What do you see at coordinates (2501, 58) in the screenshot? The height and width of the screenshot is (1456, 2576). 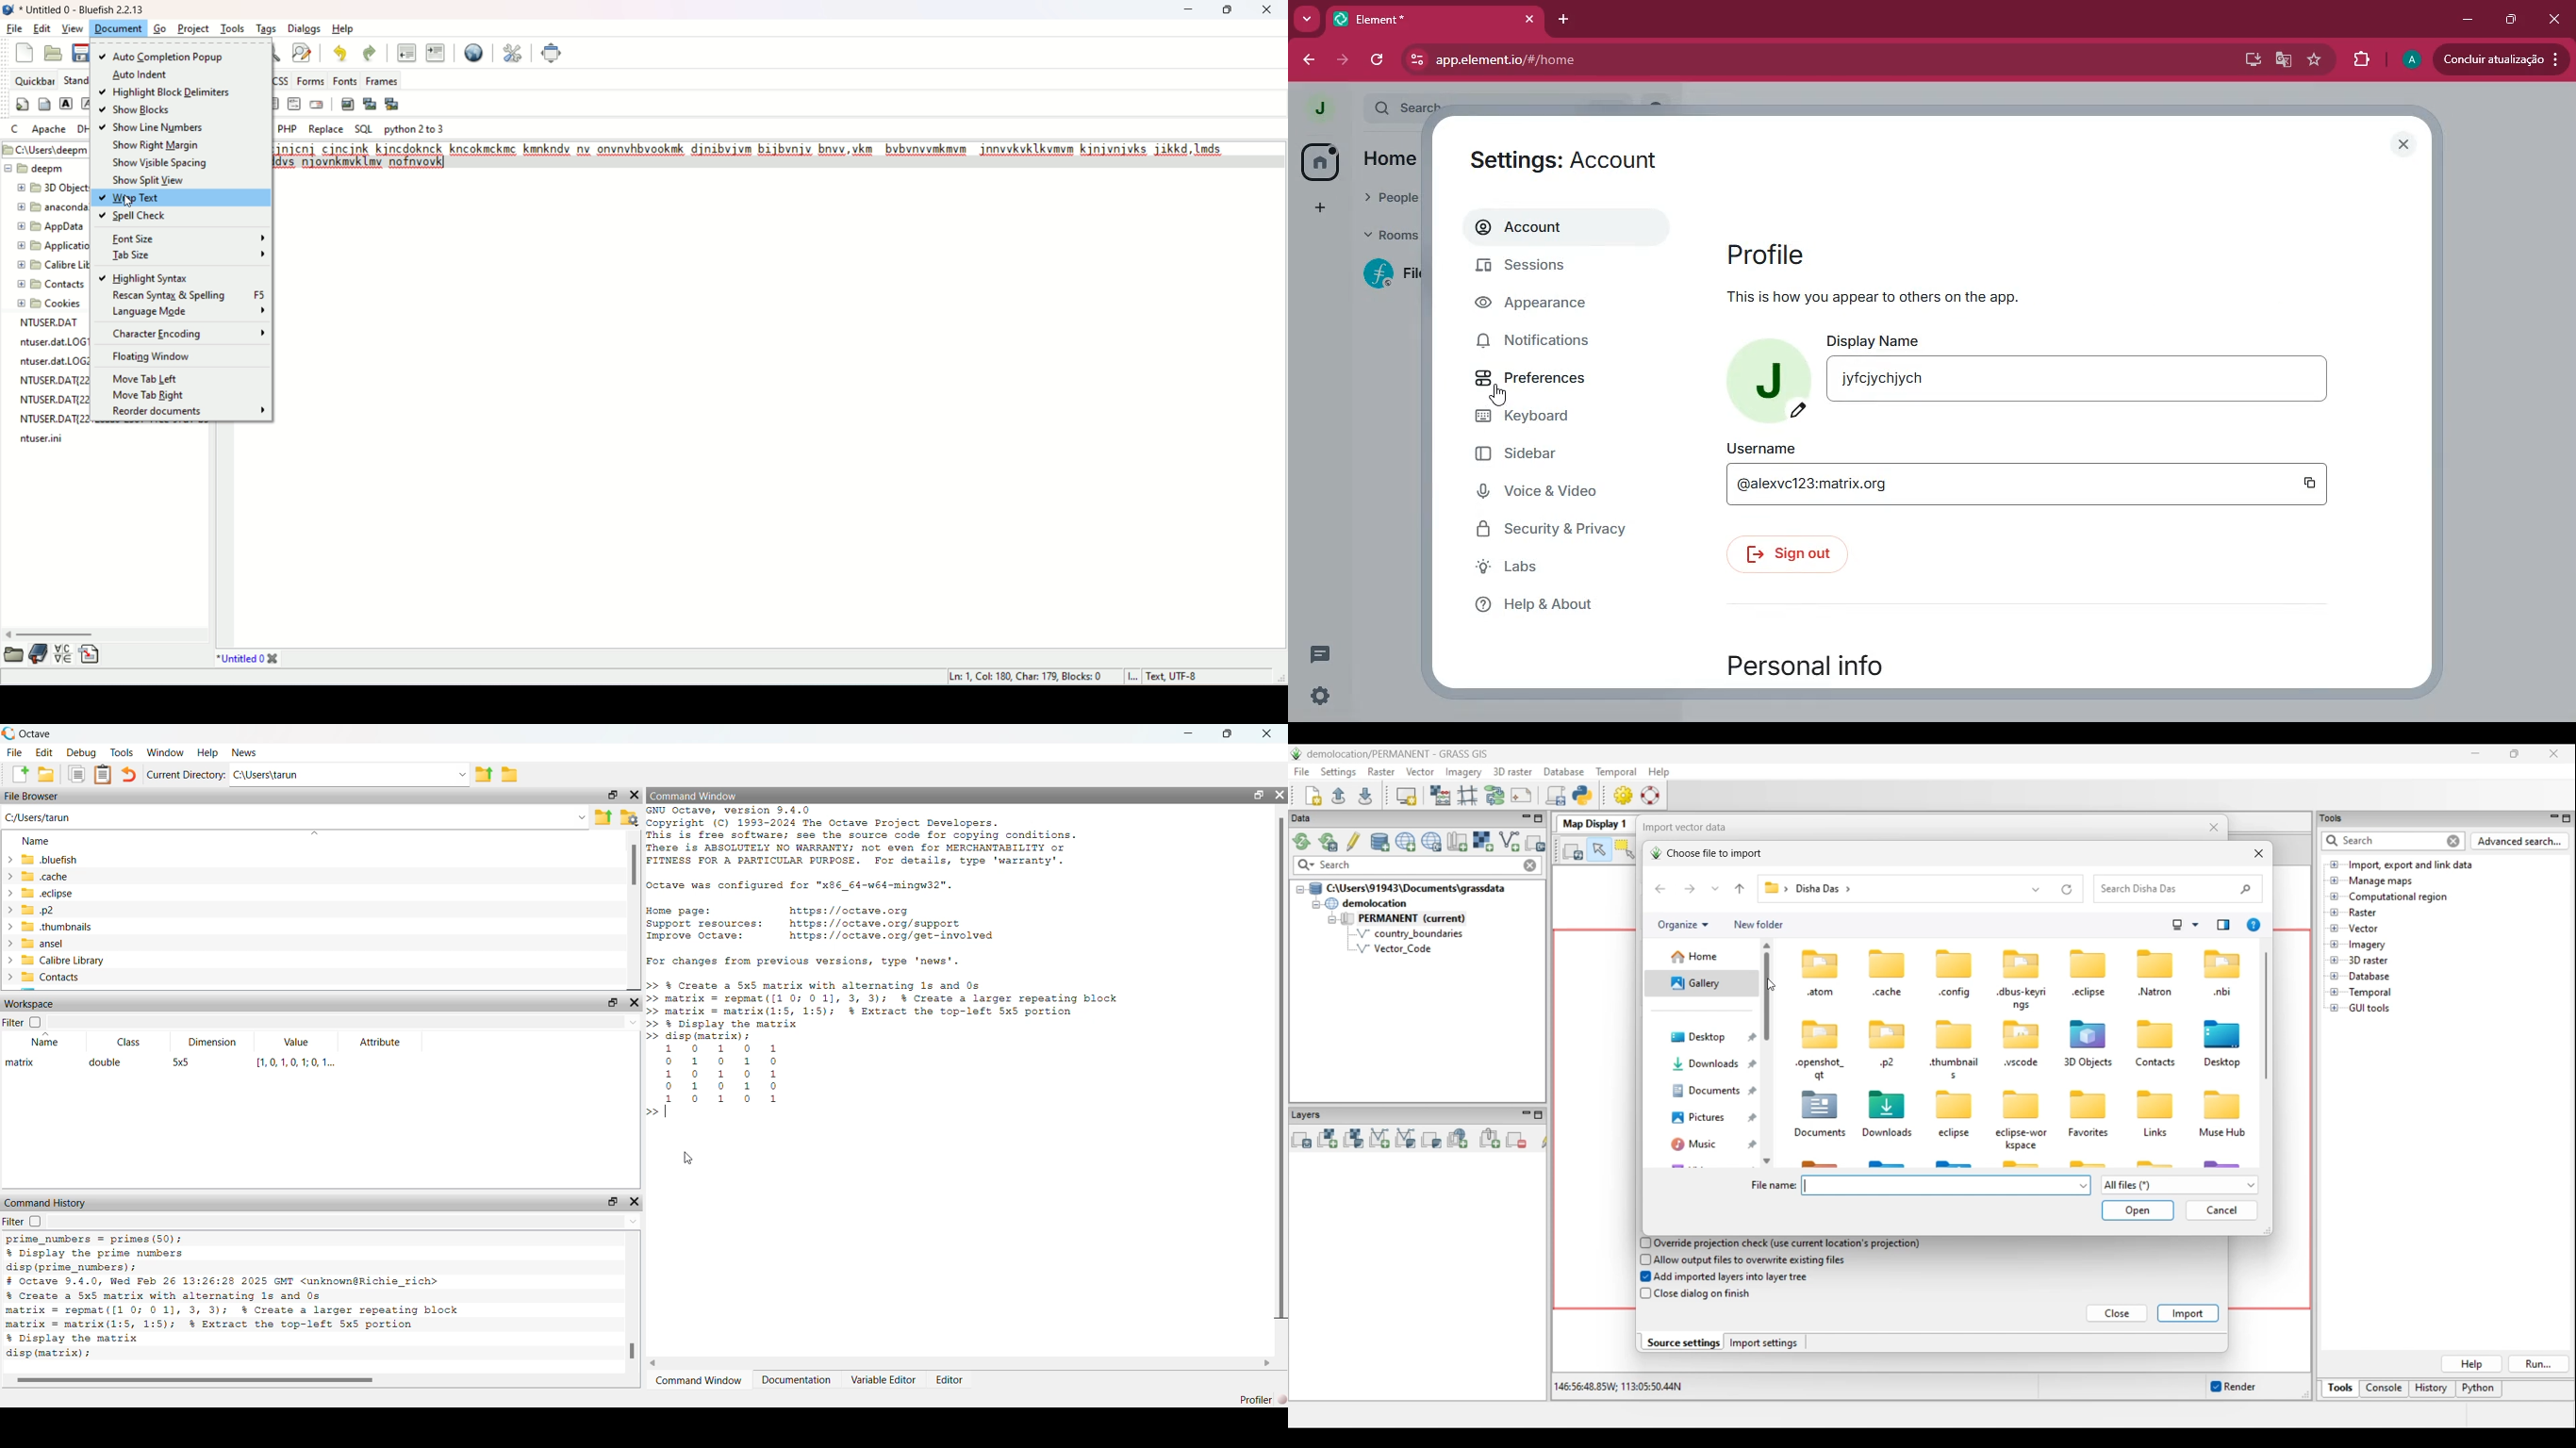 I see `concluir atualizacao` at bounding box center [2501, 58].